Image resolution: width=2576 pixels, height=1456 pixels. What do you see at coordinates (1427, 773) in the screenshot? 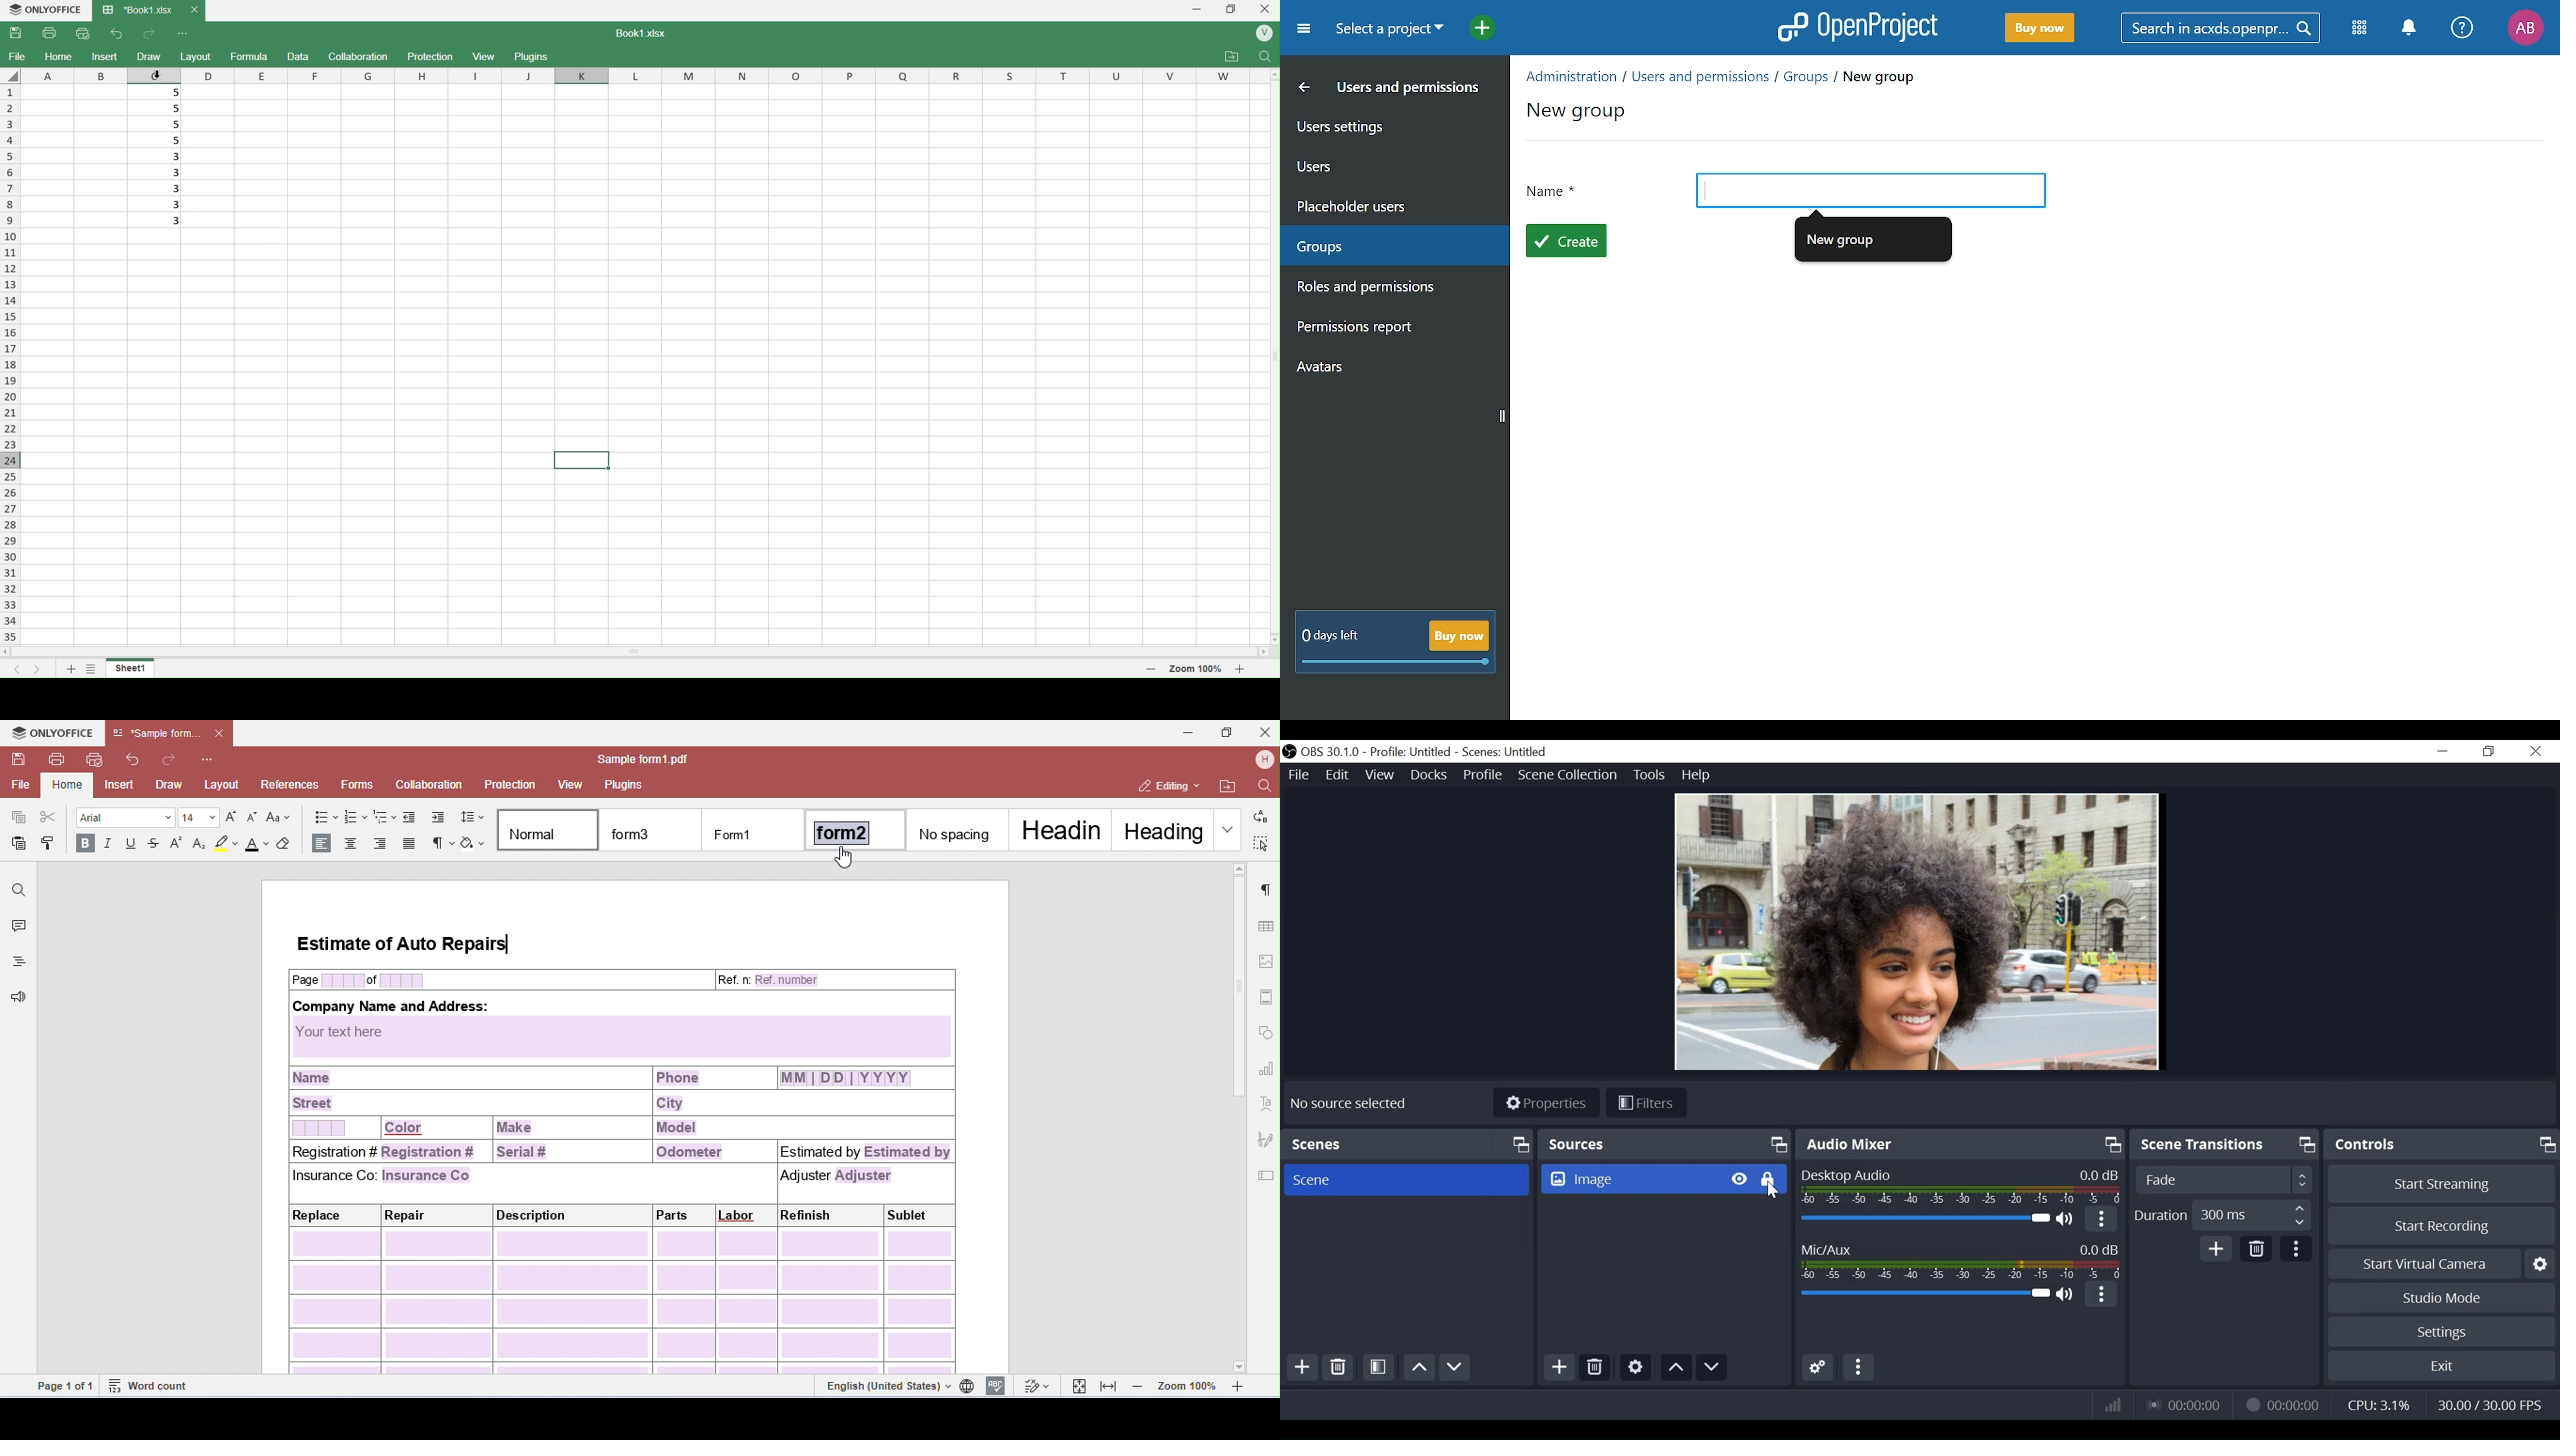
I see `Docks` at bounding box center [1427, 773].